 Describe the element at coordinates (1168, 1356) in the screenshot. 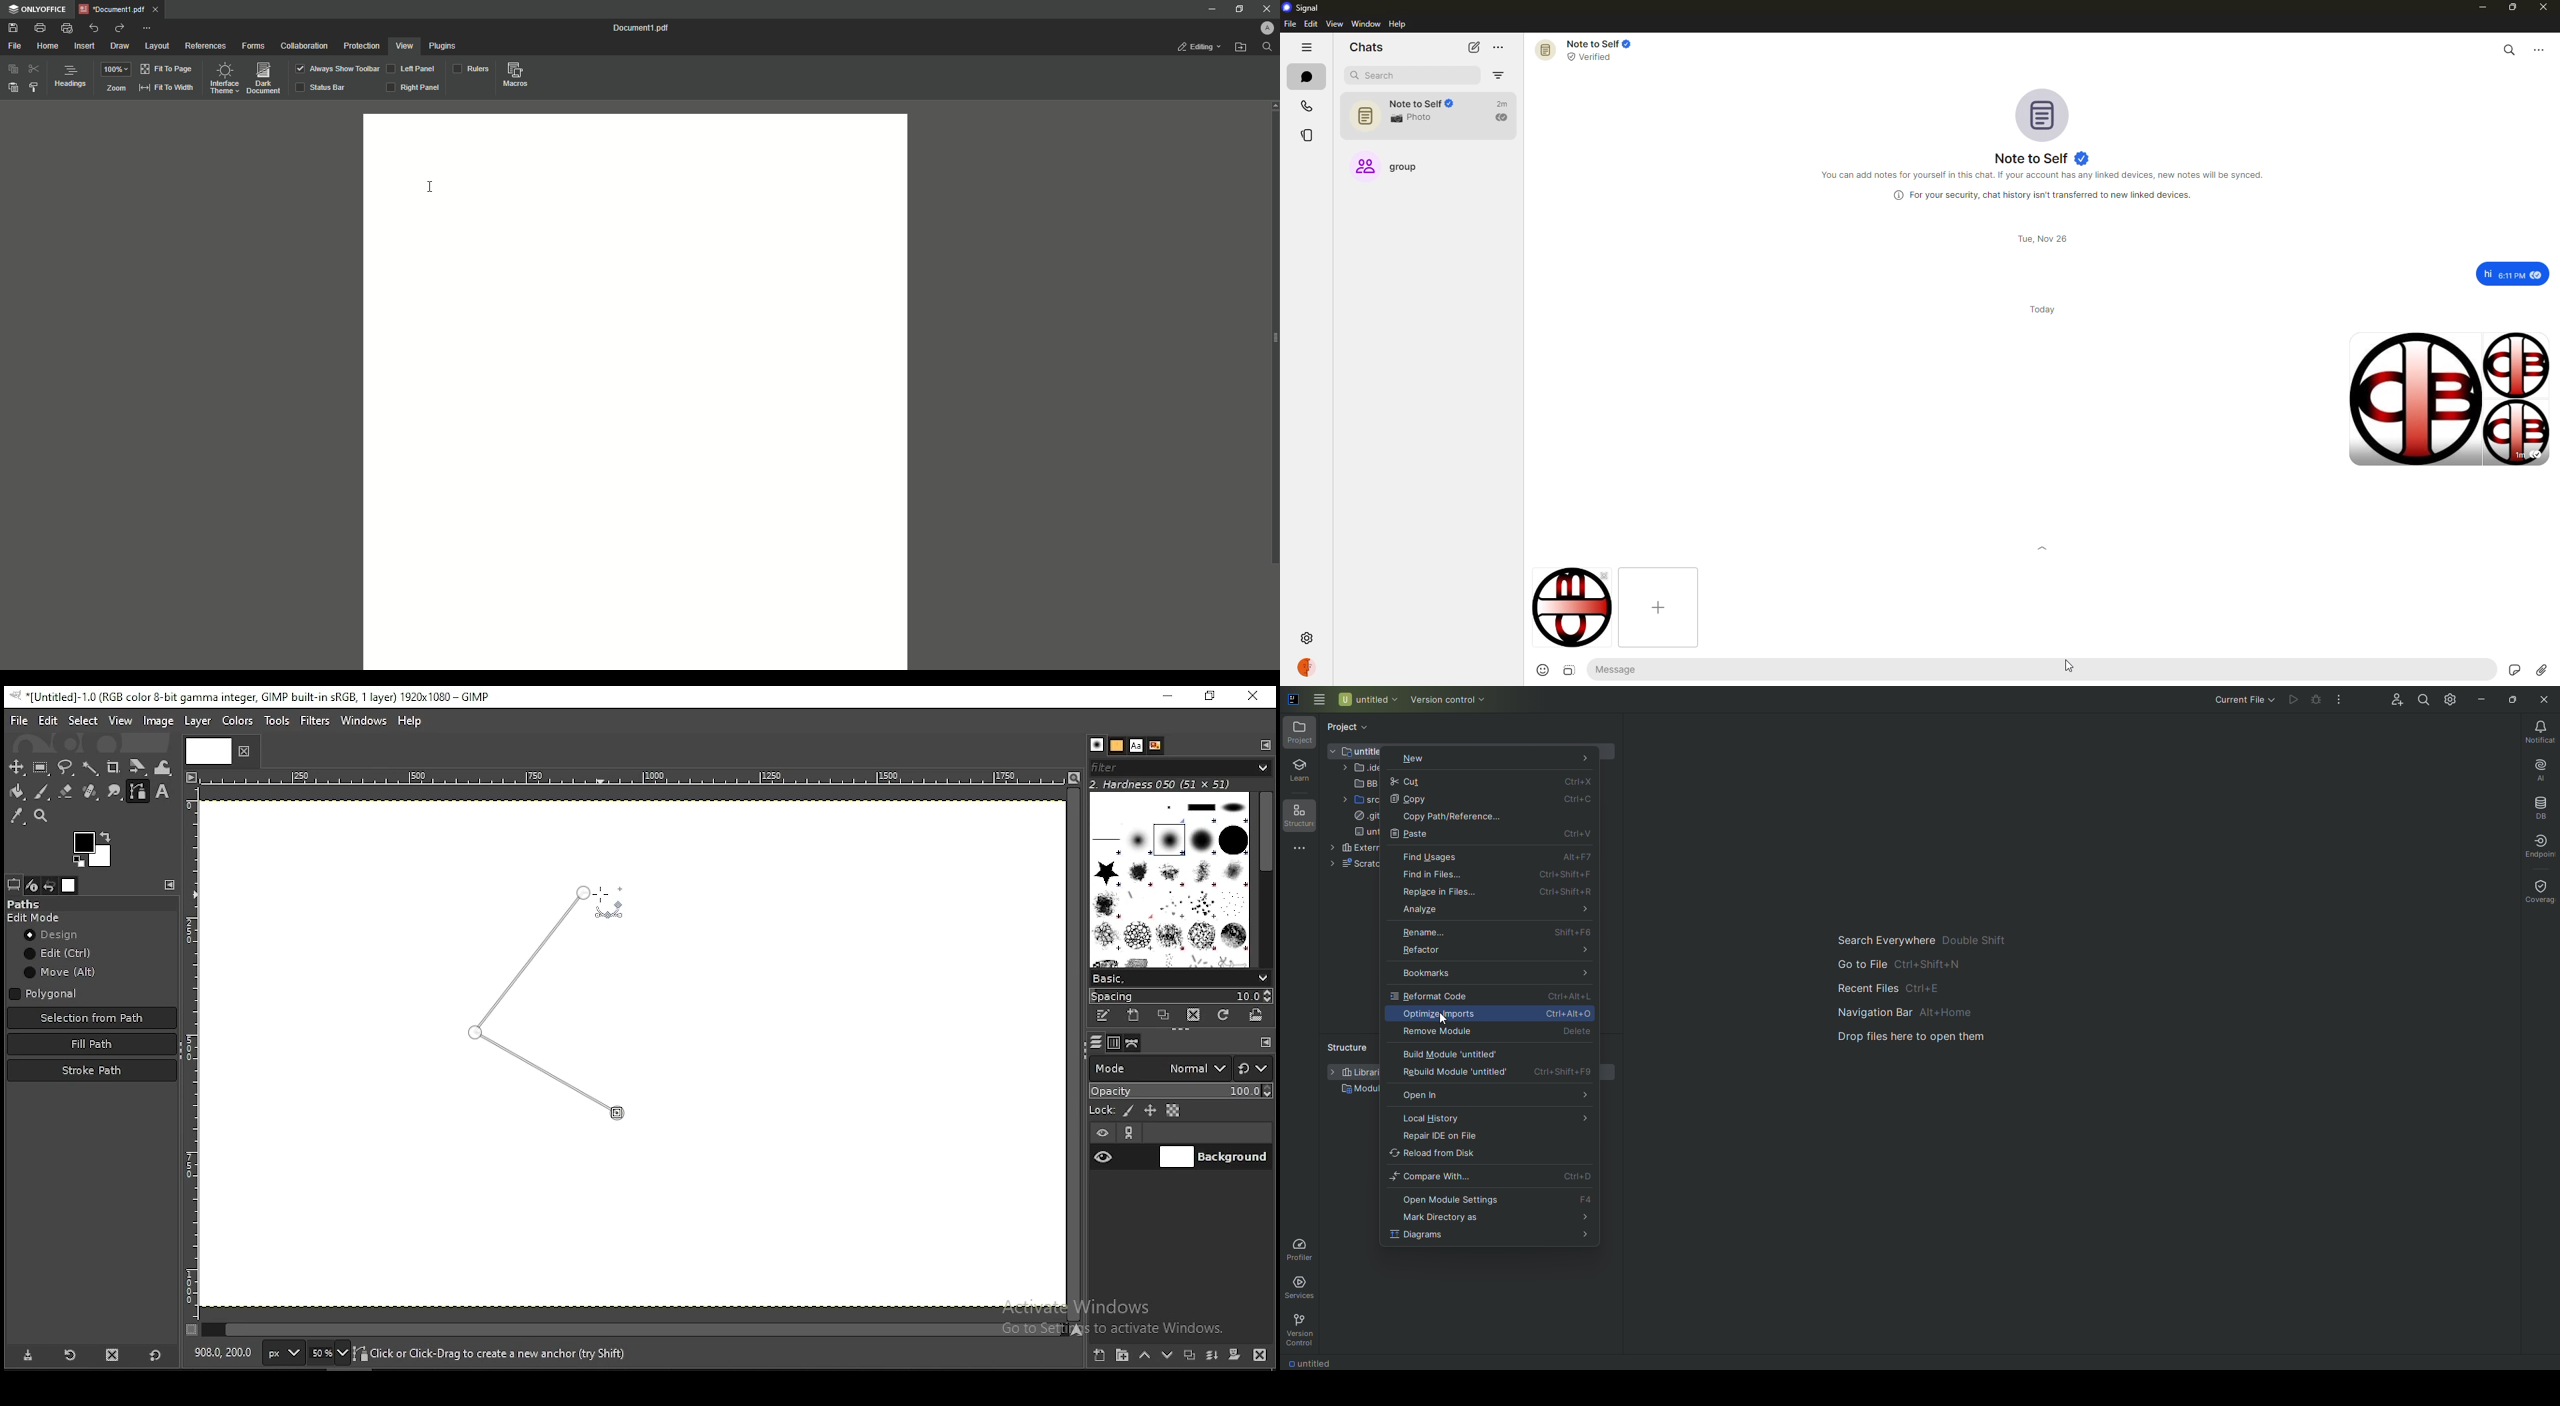

I see `move layer one step down` at that location.